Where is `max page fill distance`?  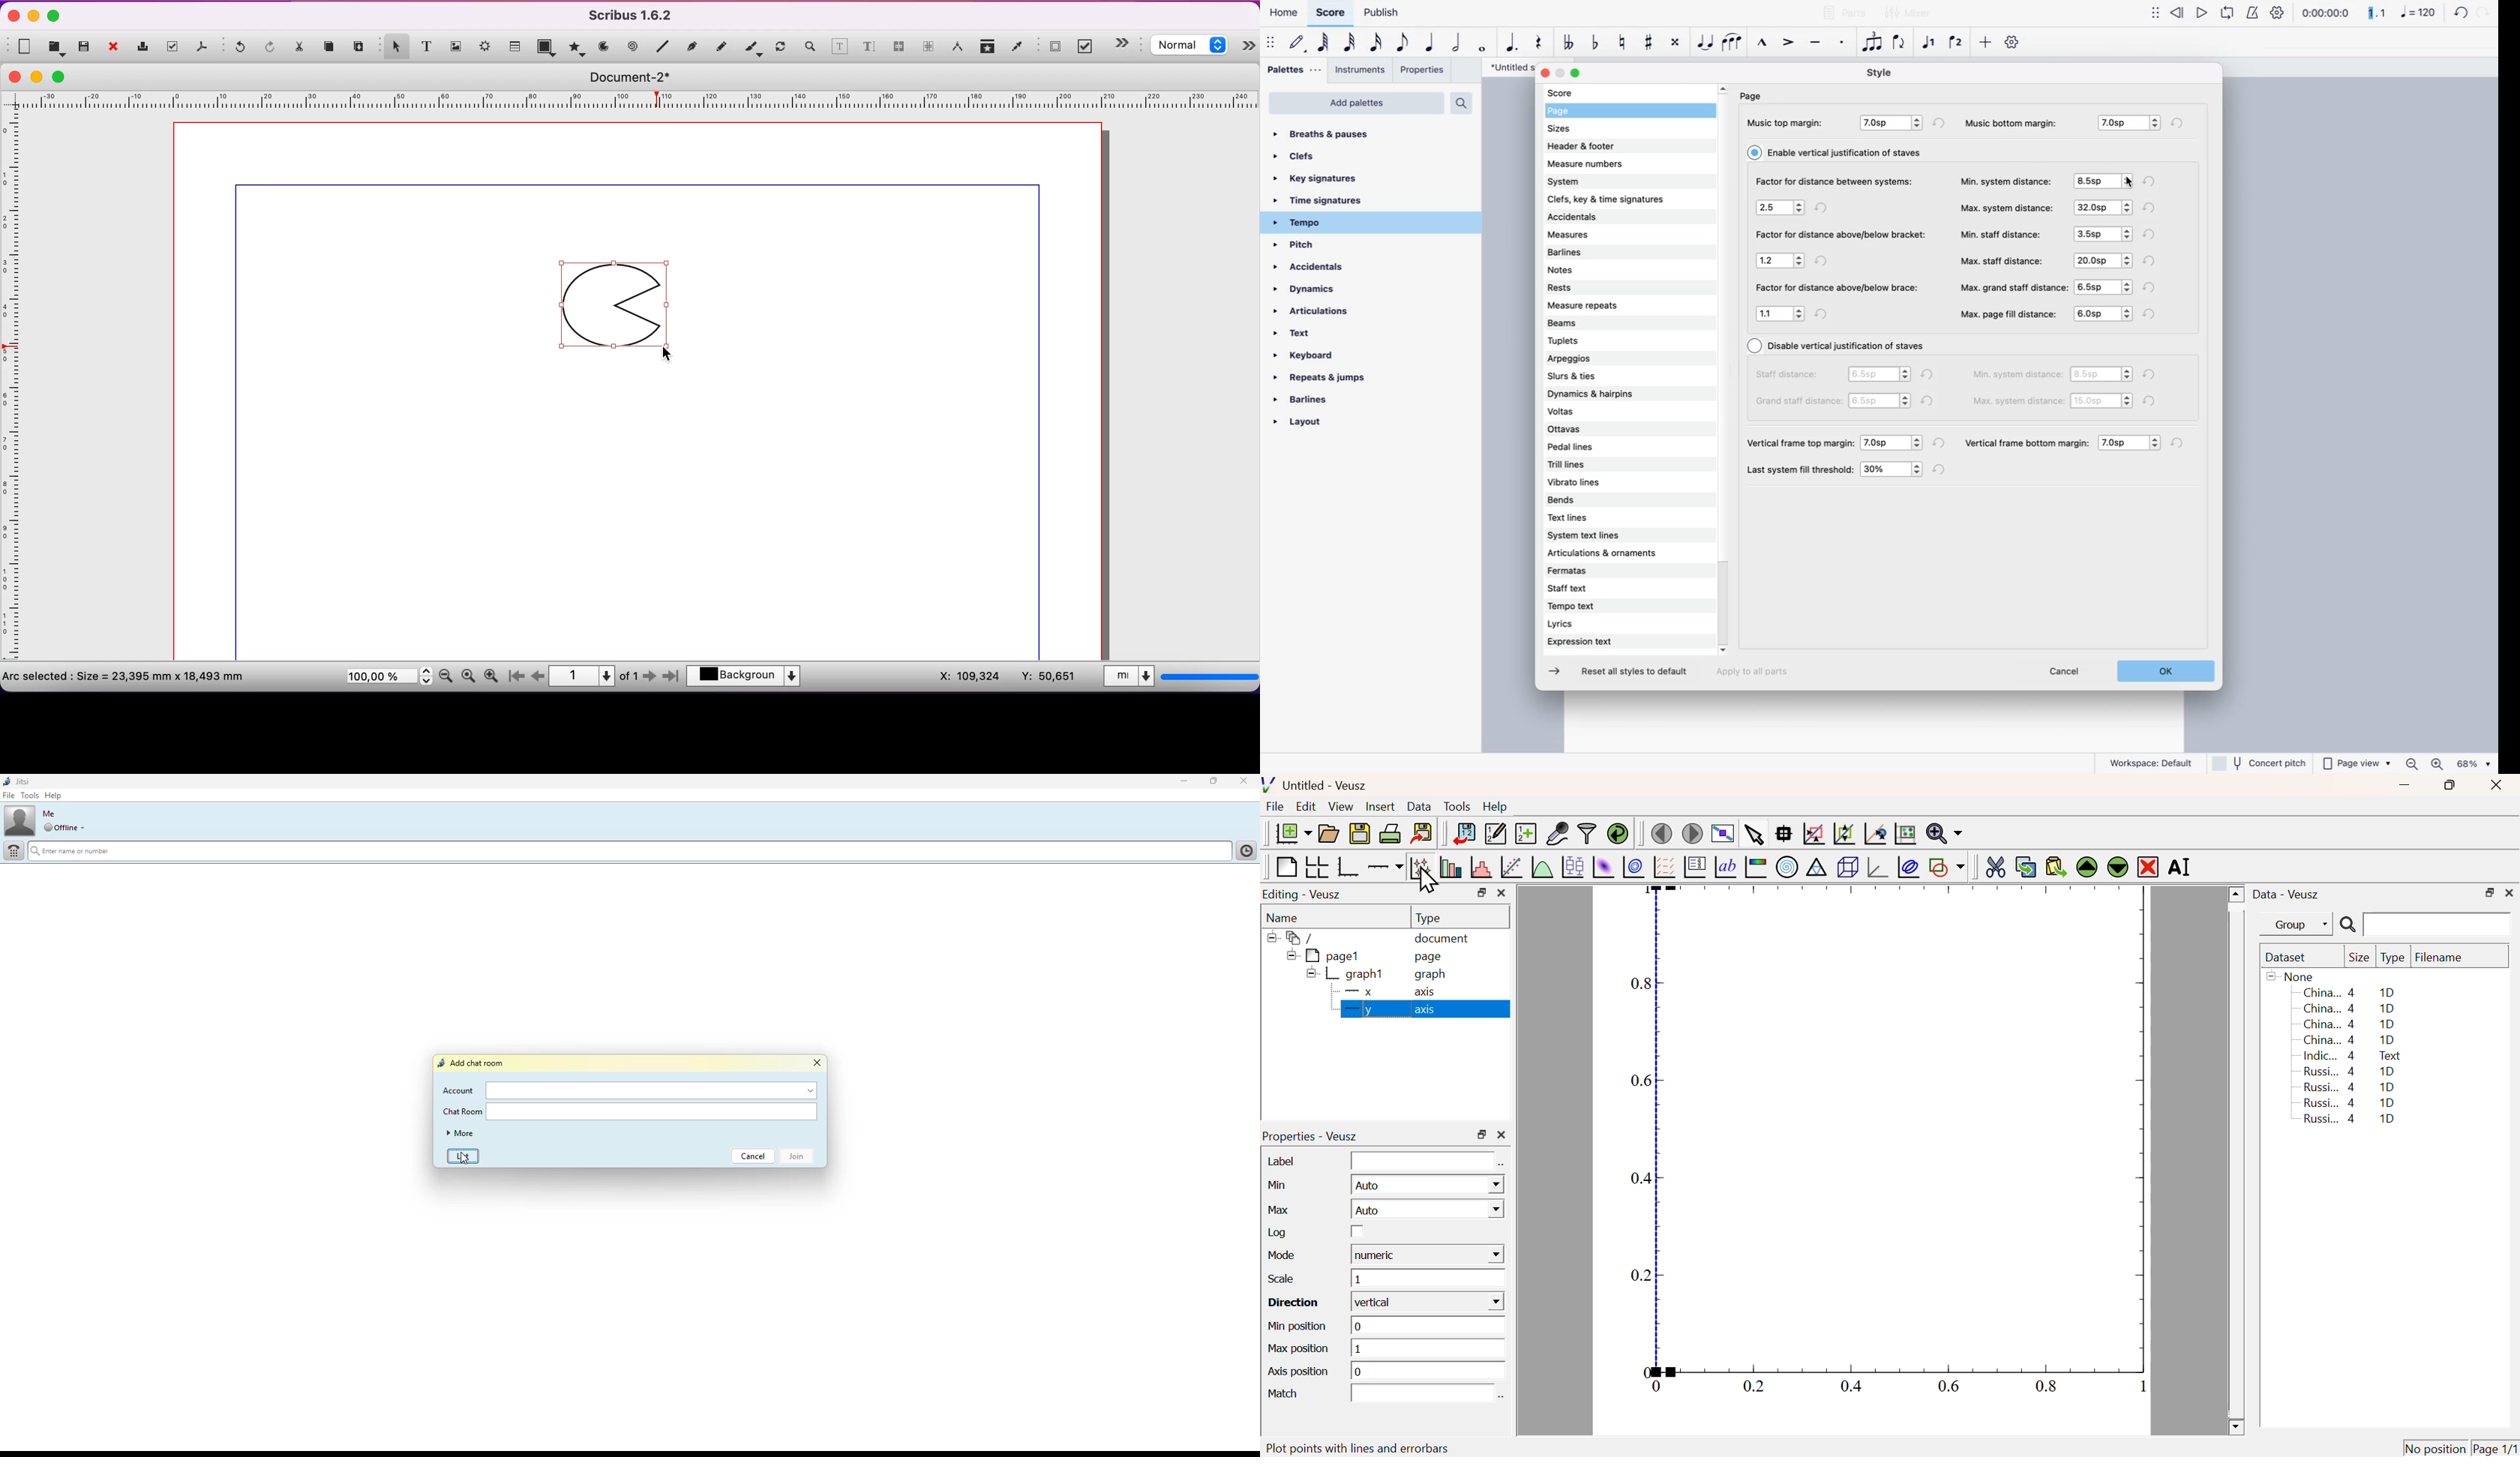
max page fill distance is located at coordinates (2009, 314).